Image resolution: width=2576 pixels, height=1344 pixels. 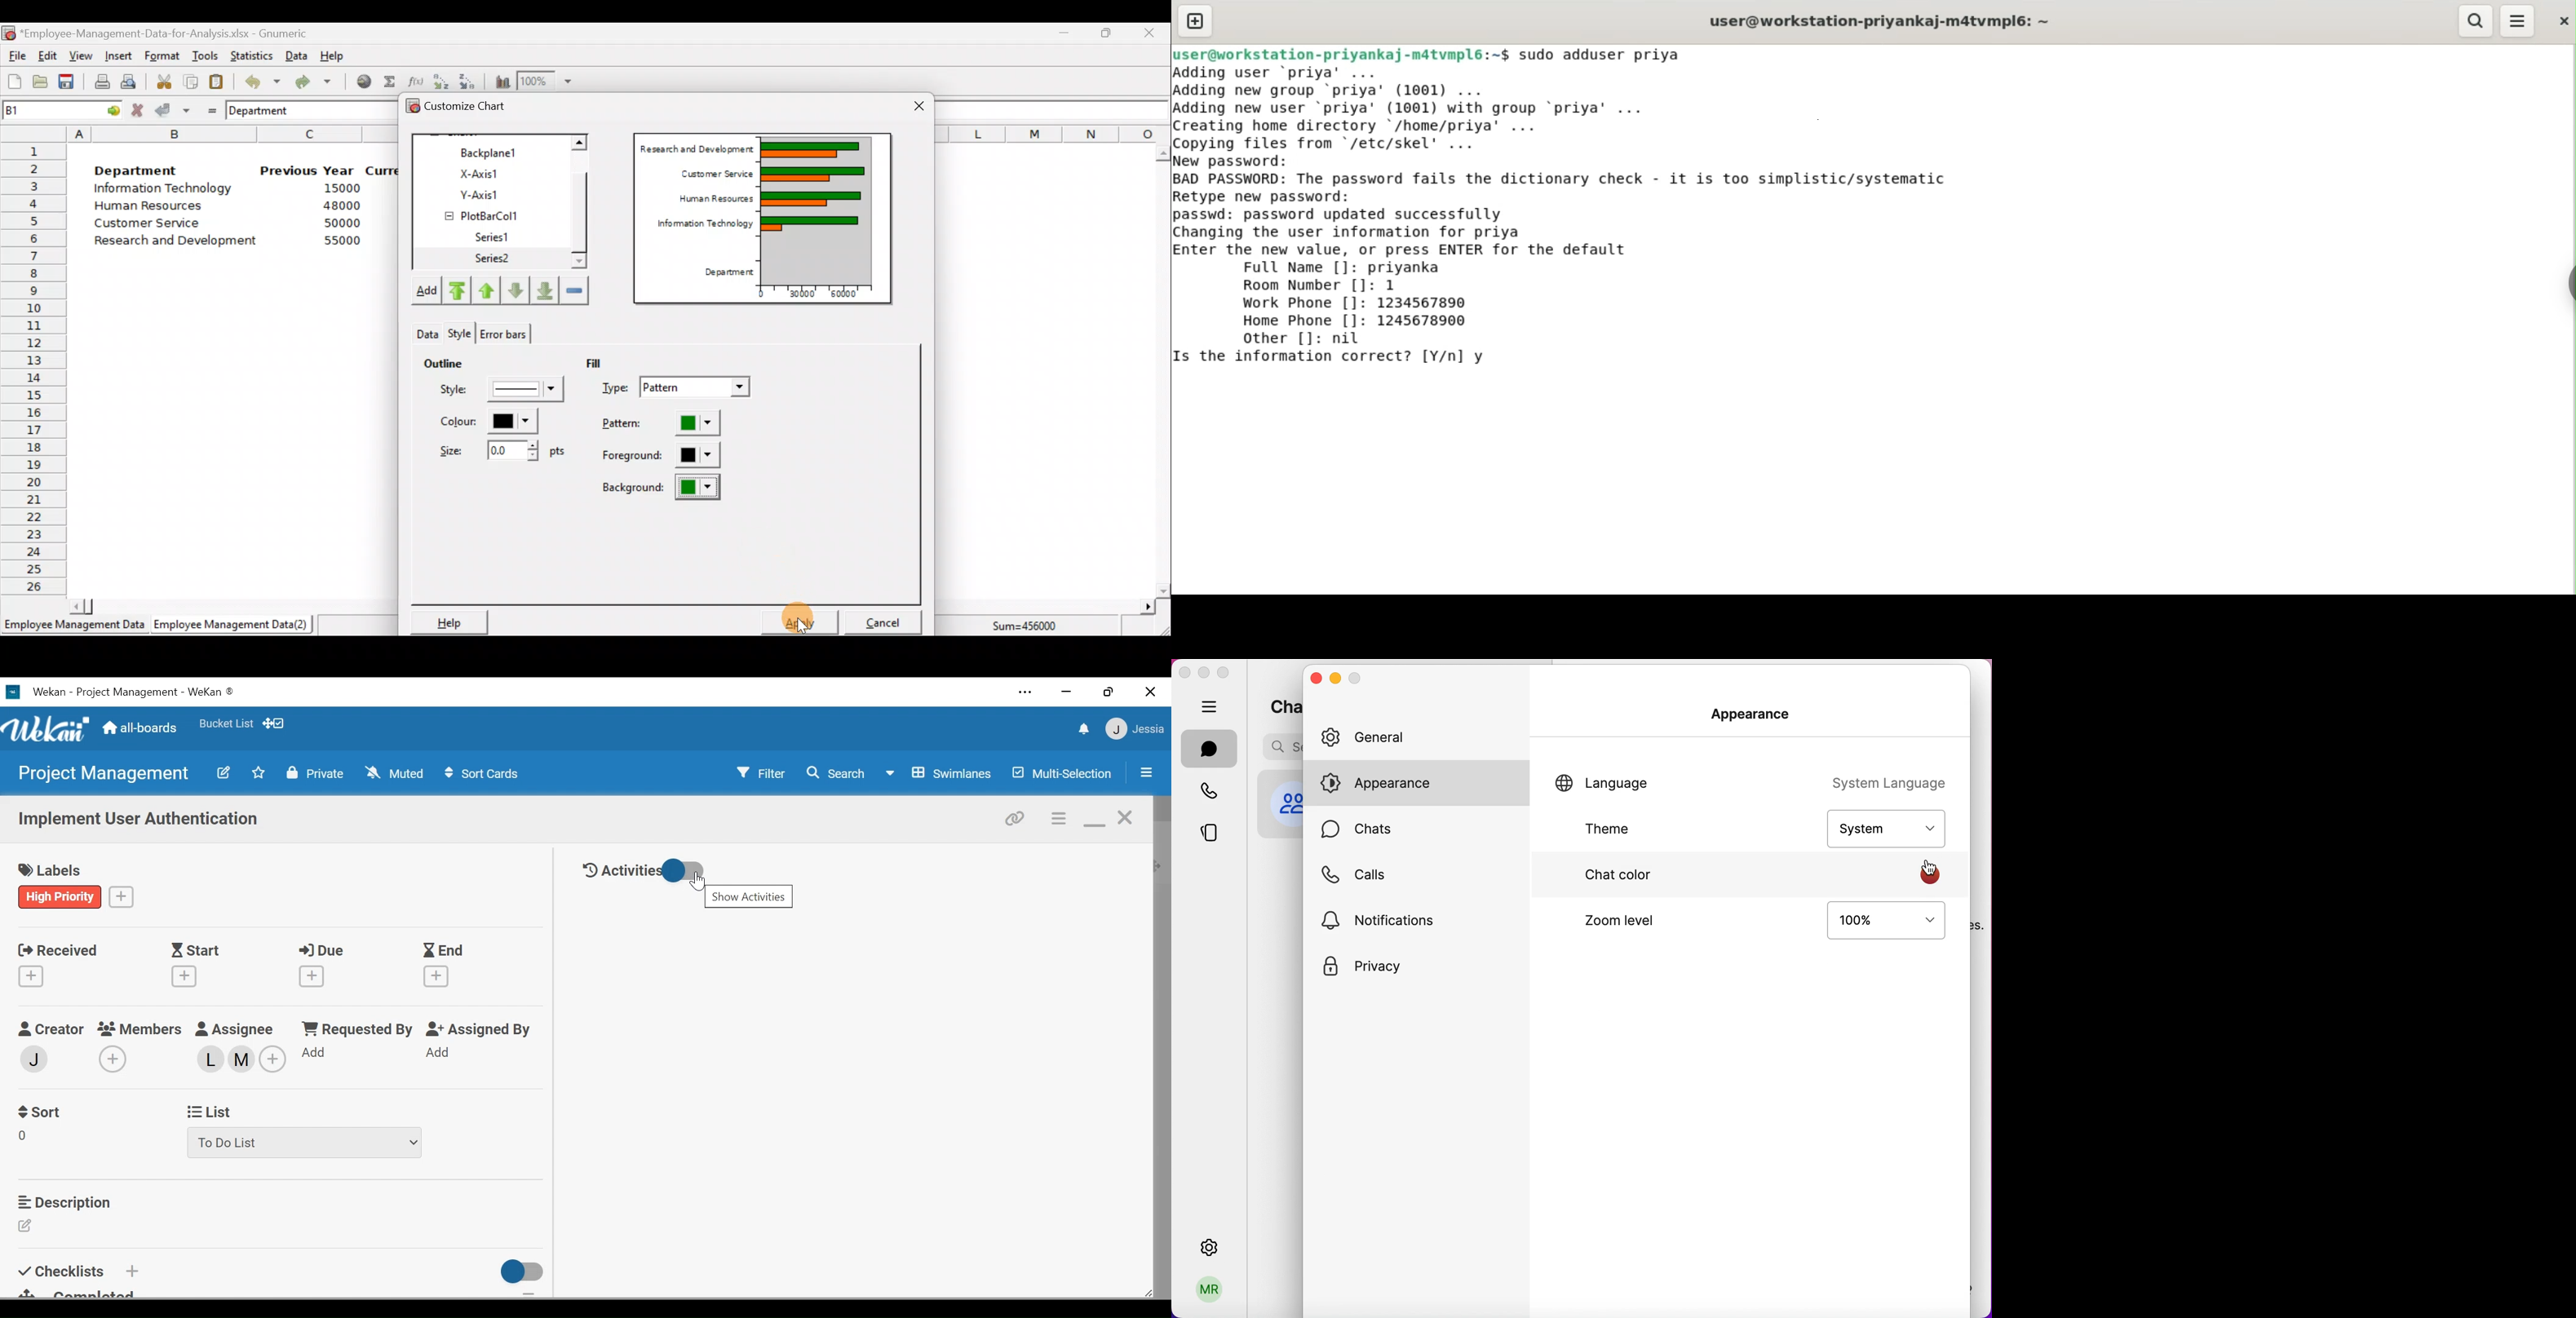 What do you see at coordinates (714, 172) in the screenshot?
I see `Customer Service` at bounding box center [714, 172].